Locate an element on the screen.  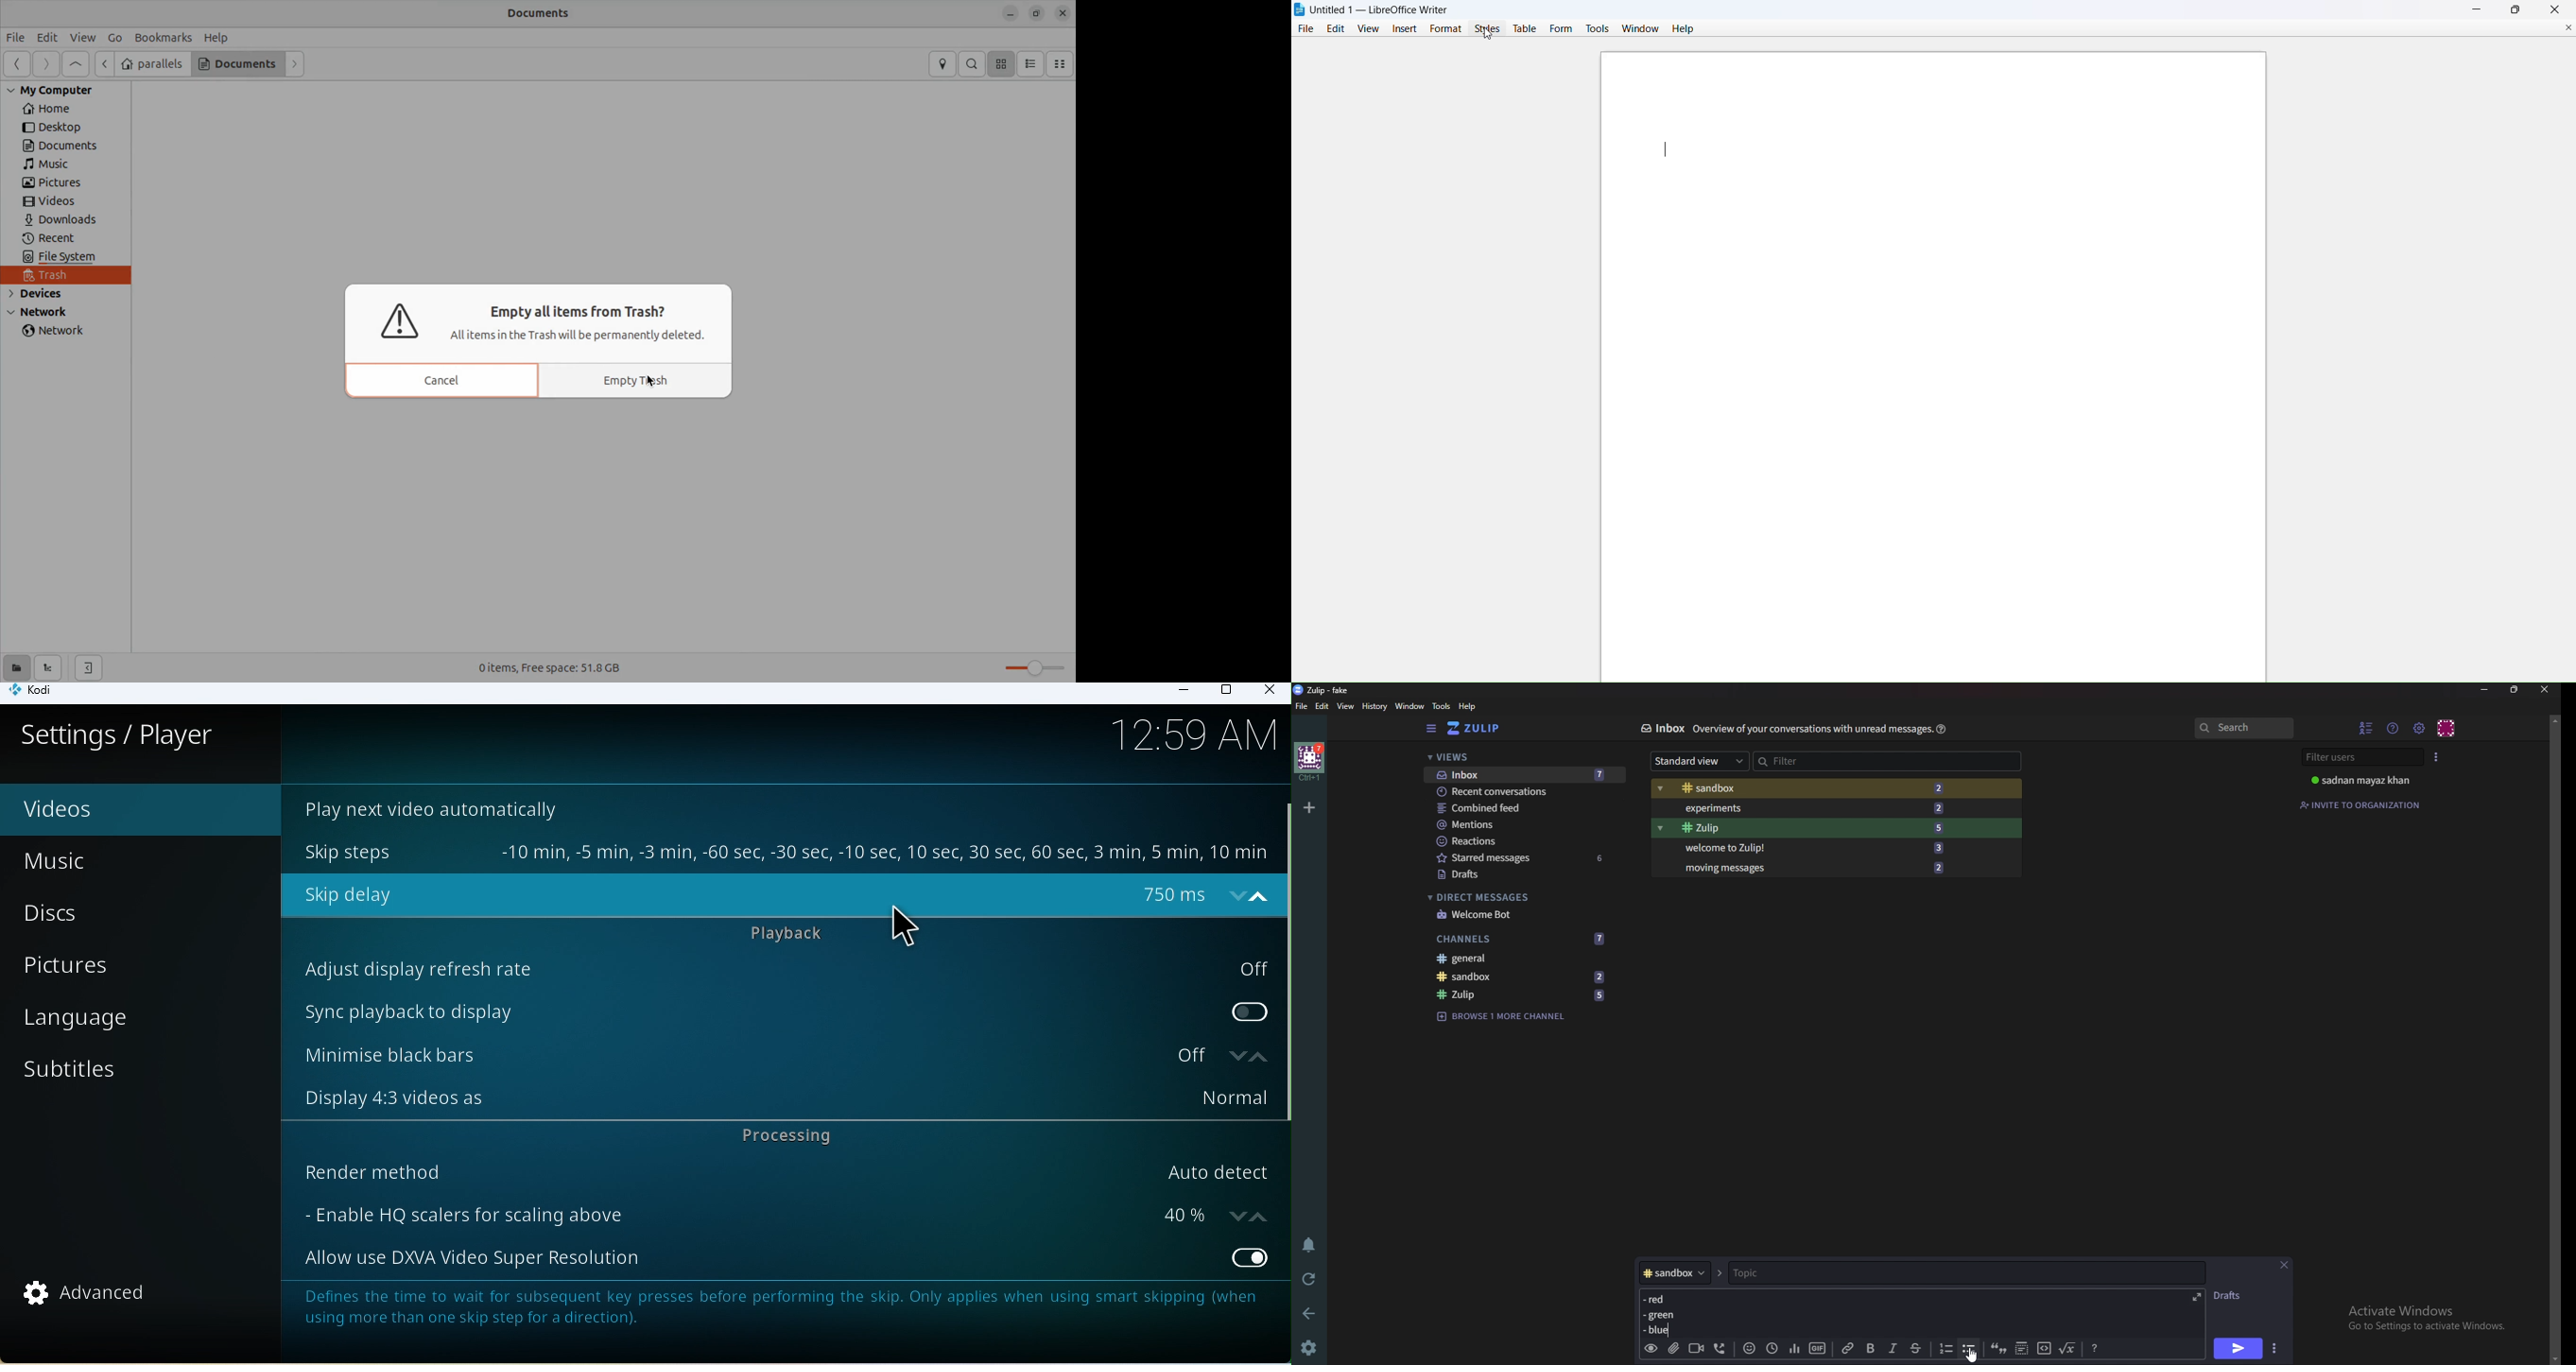
Music is located at coordinates (62, 165).